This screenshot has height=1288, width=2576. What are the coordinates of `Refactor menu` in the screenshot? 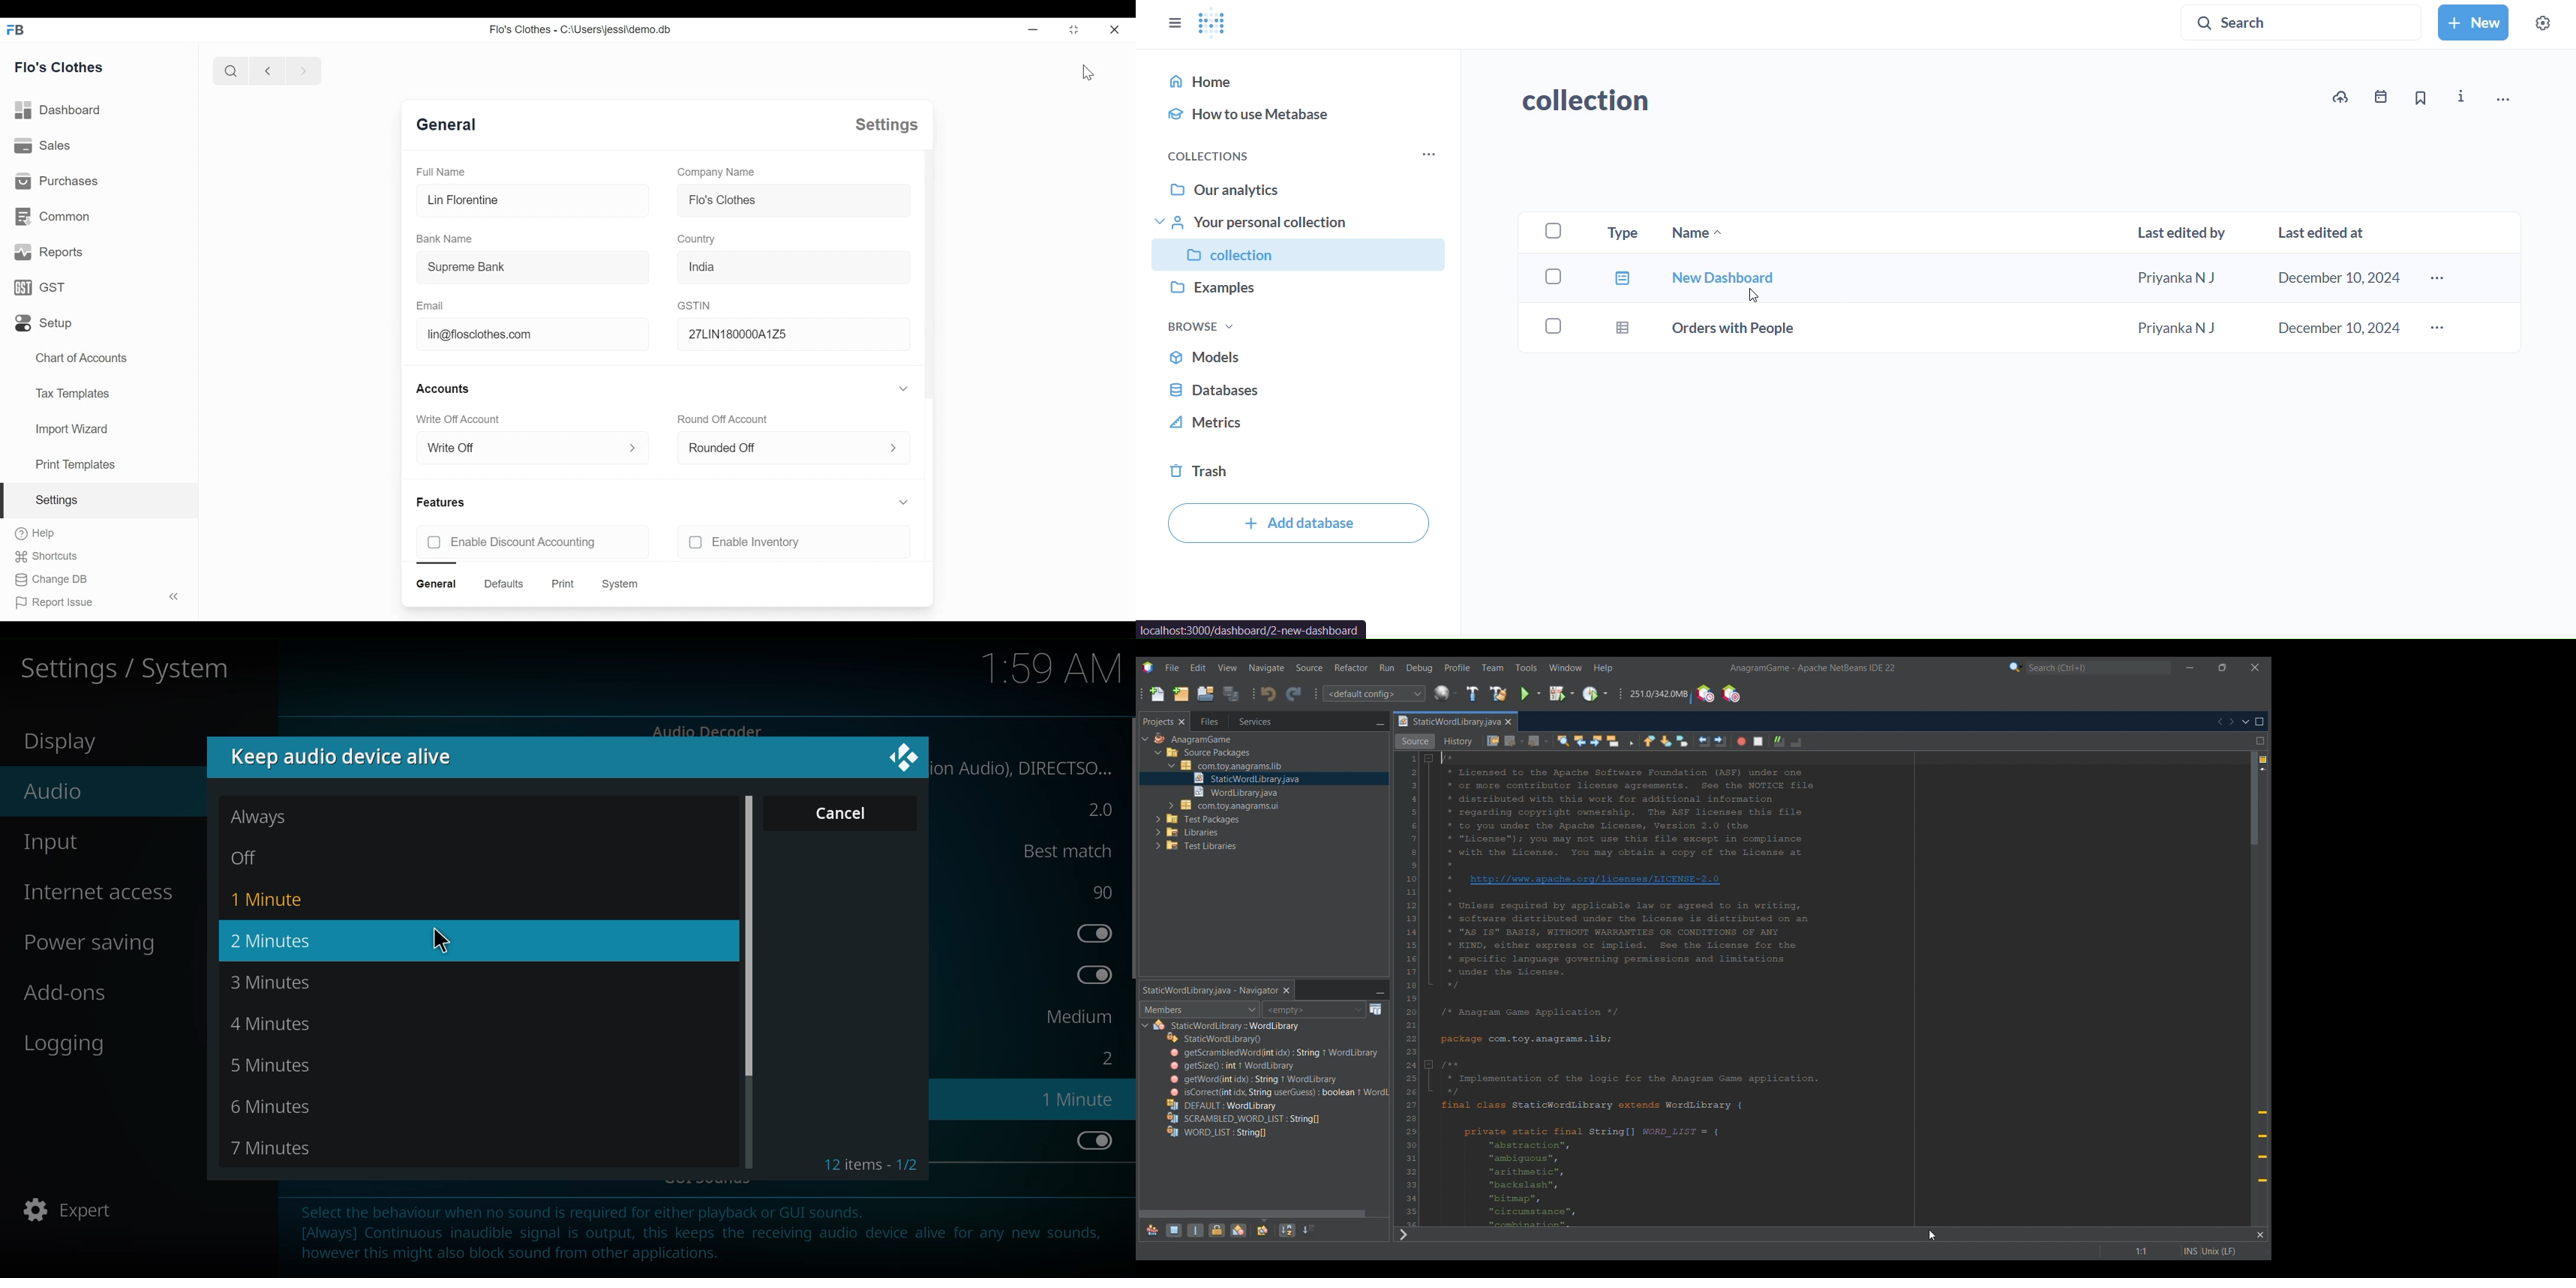 It's located at (1351, 667).